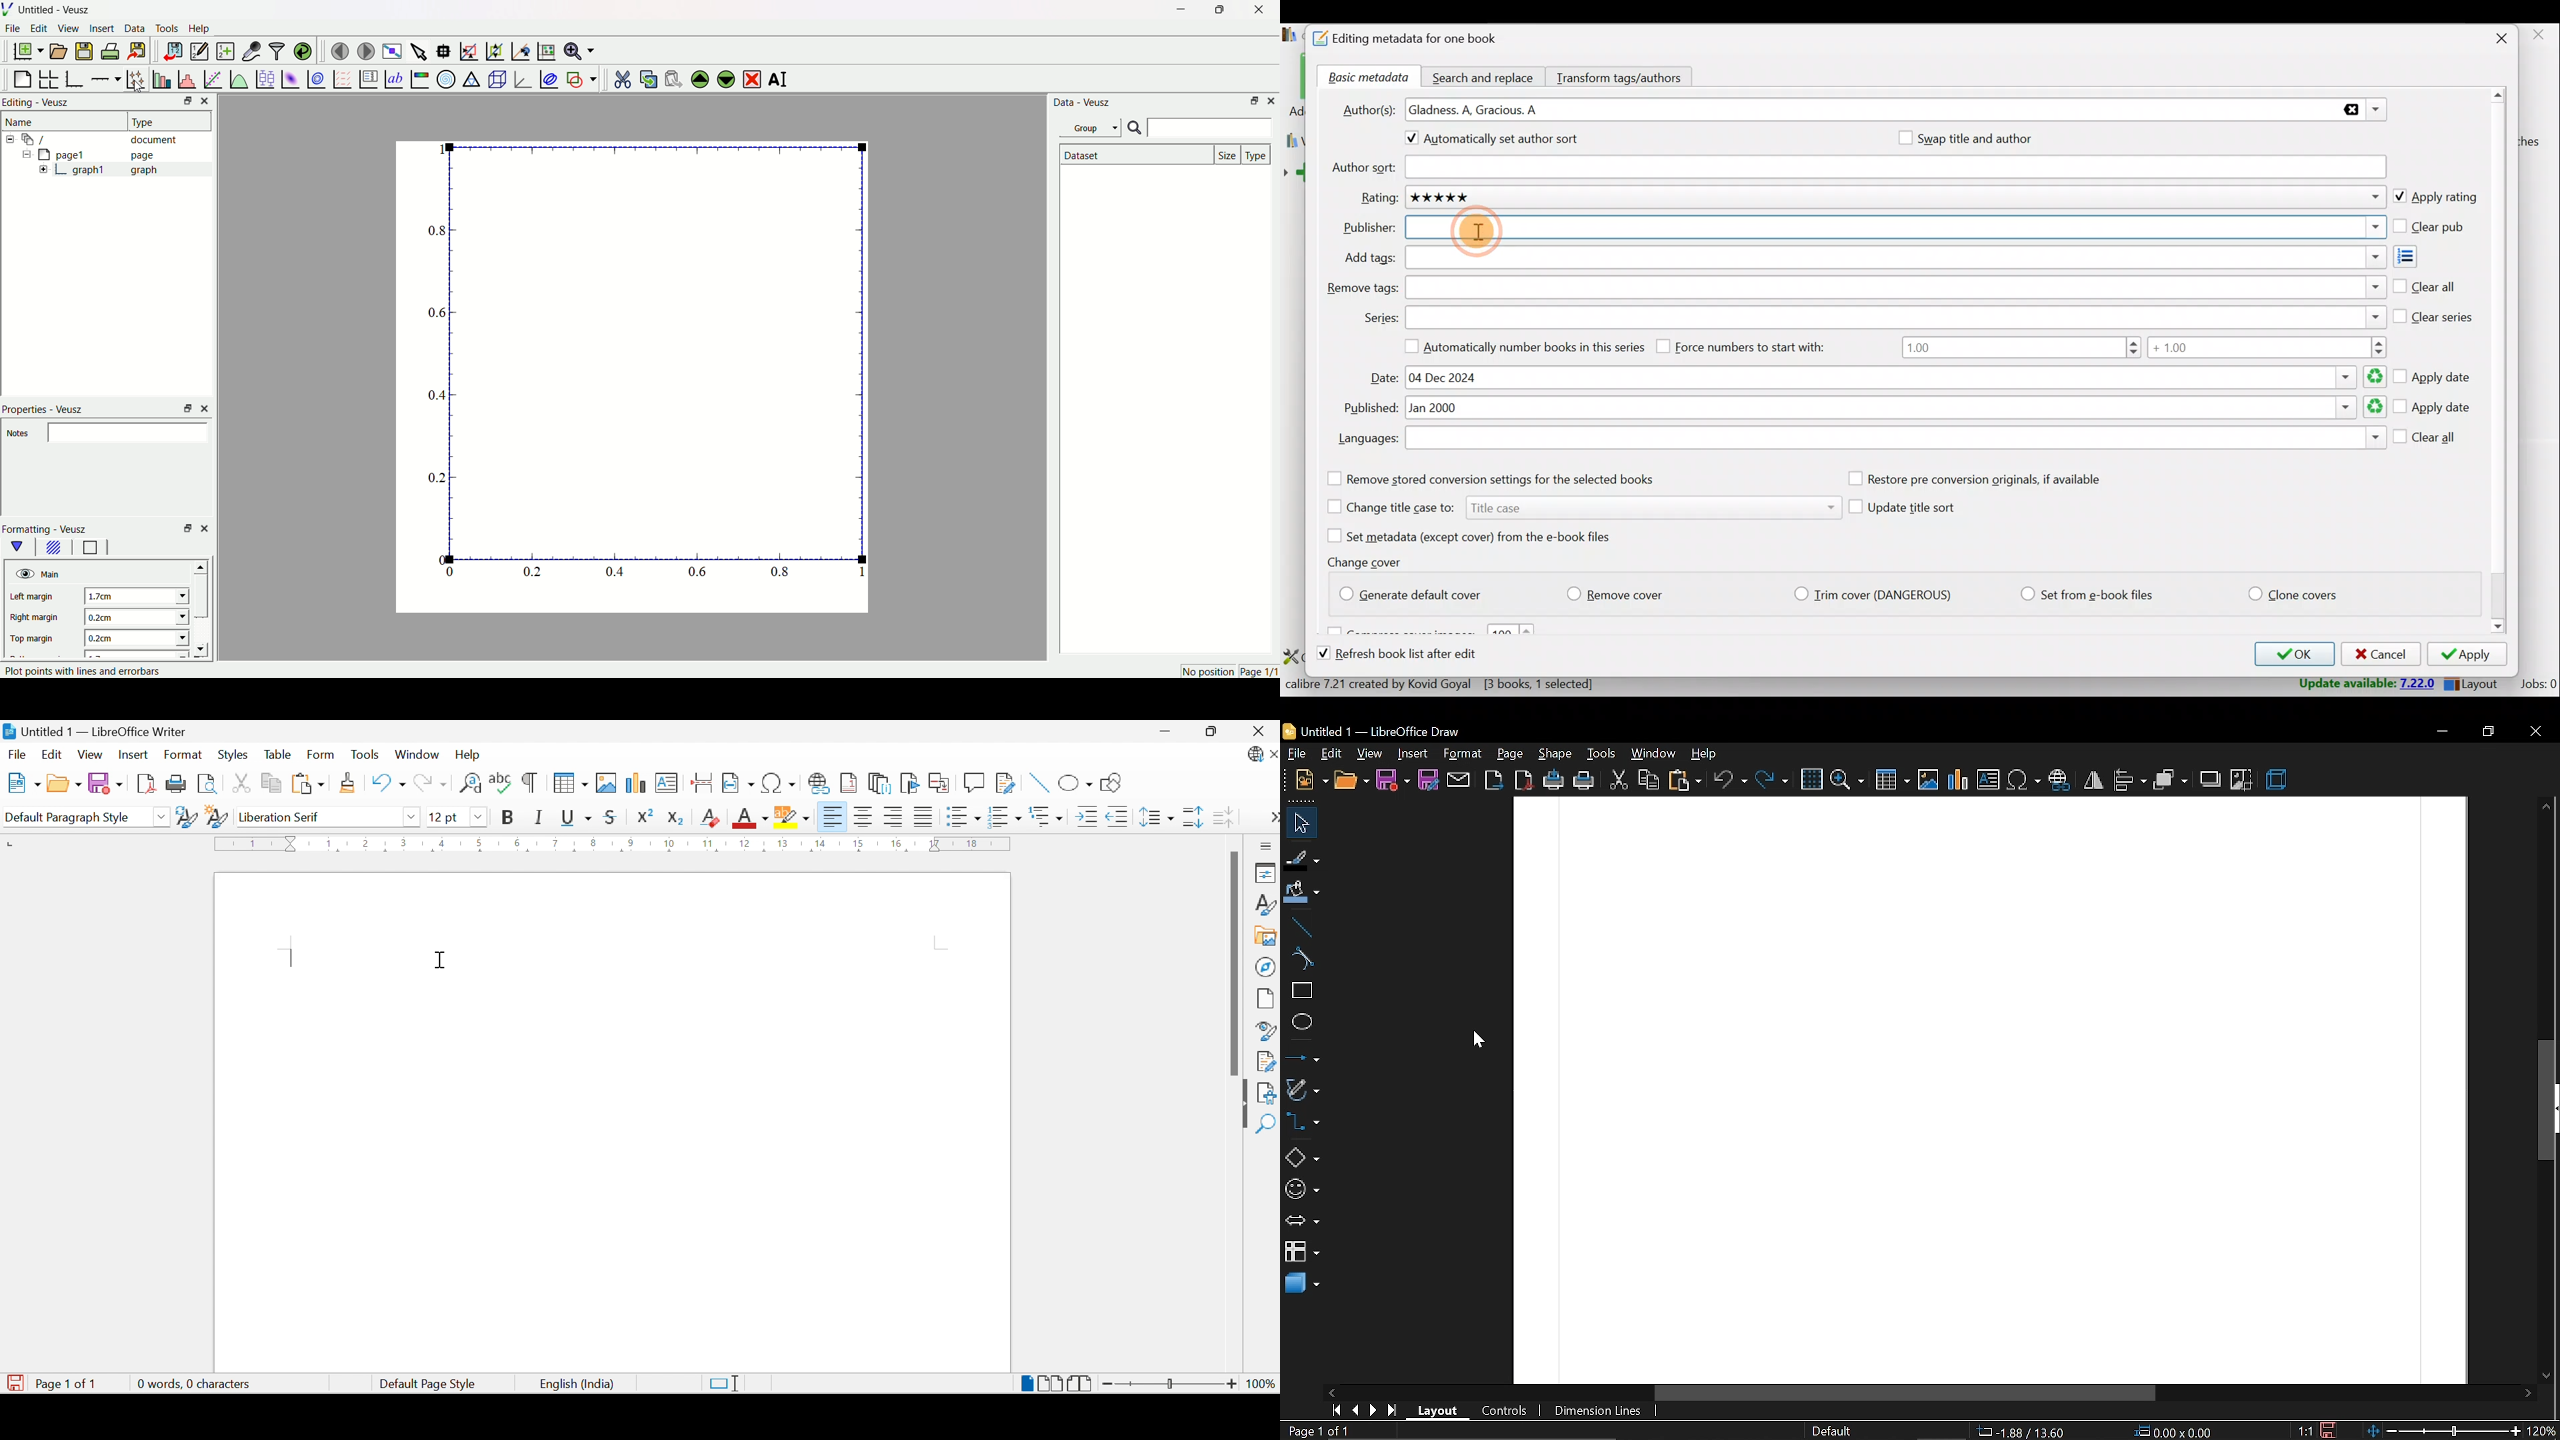  I want to click on Maximize, so click(1217, 10).